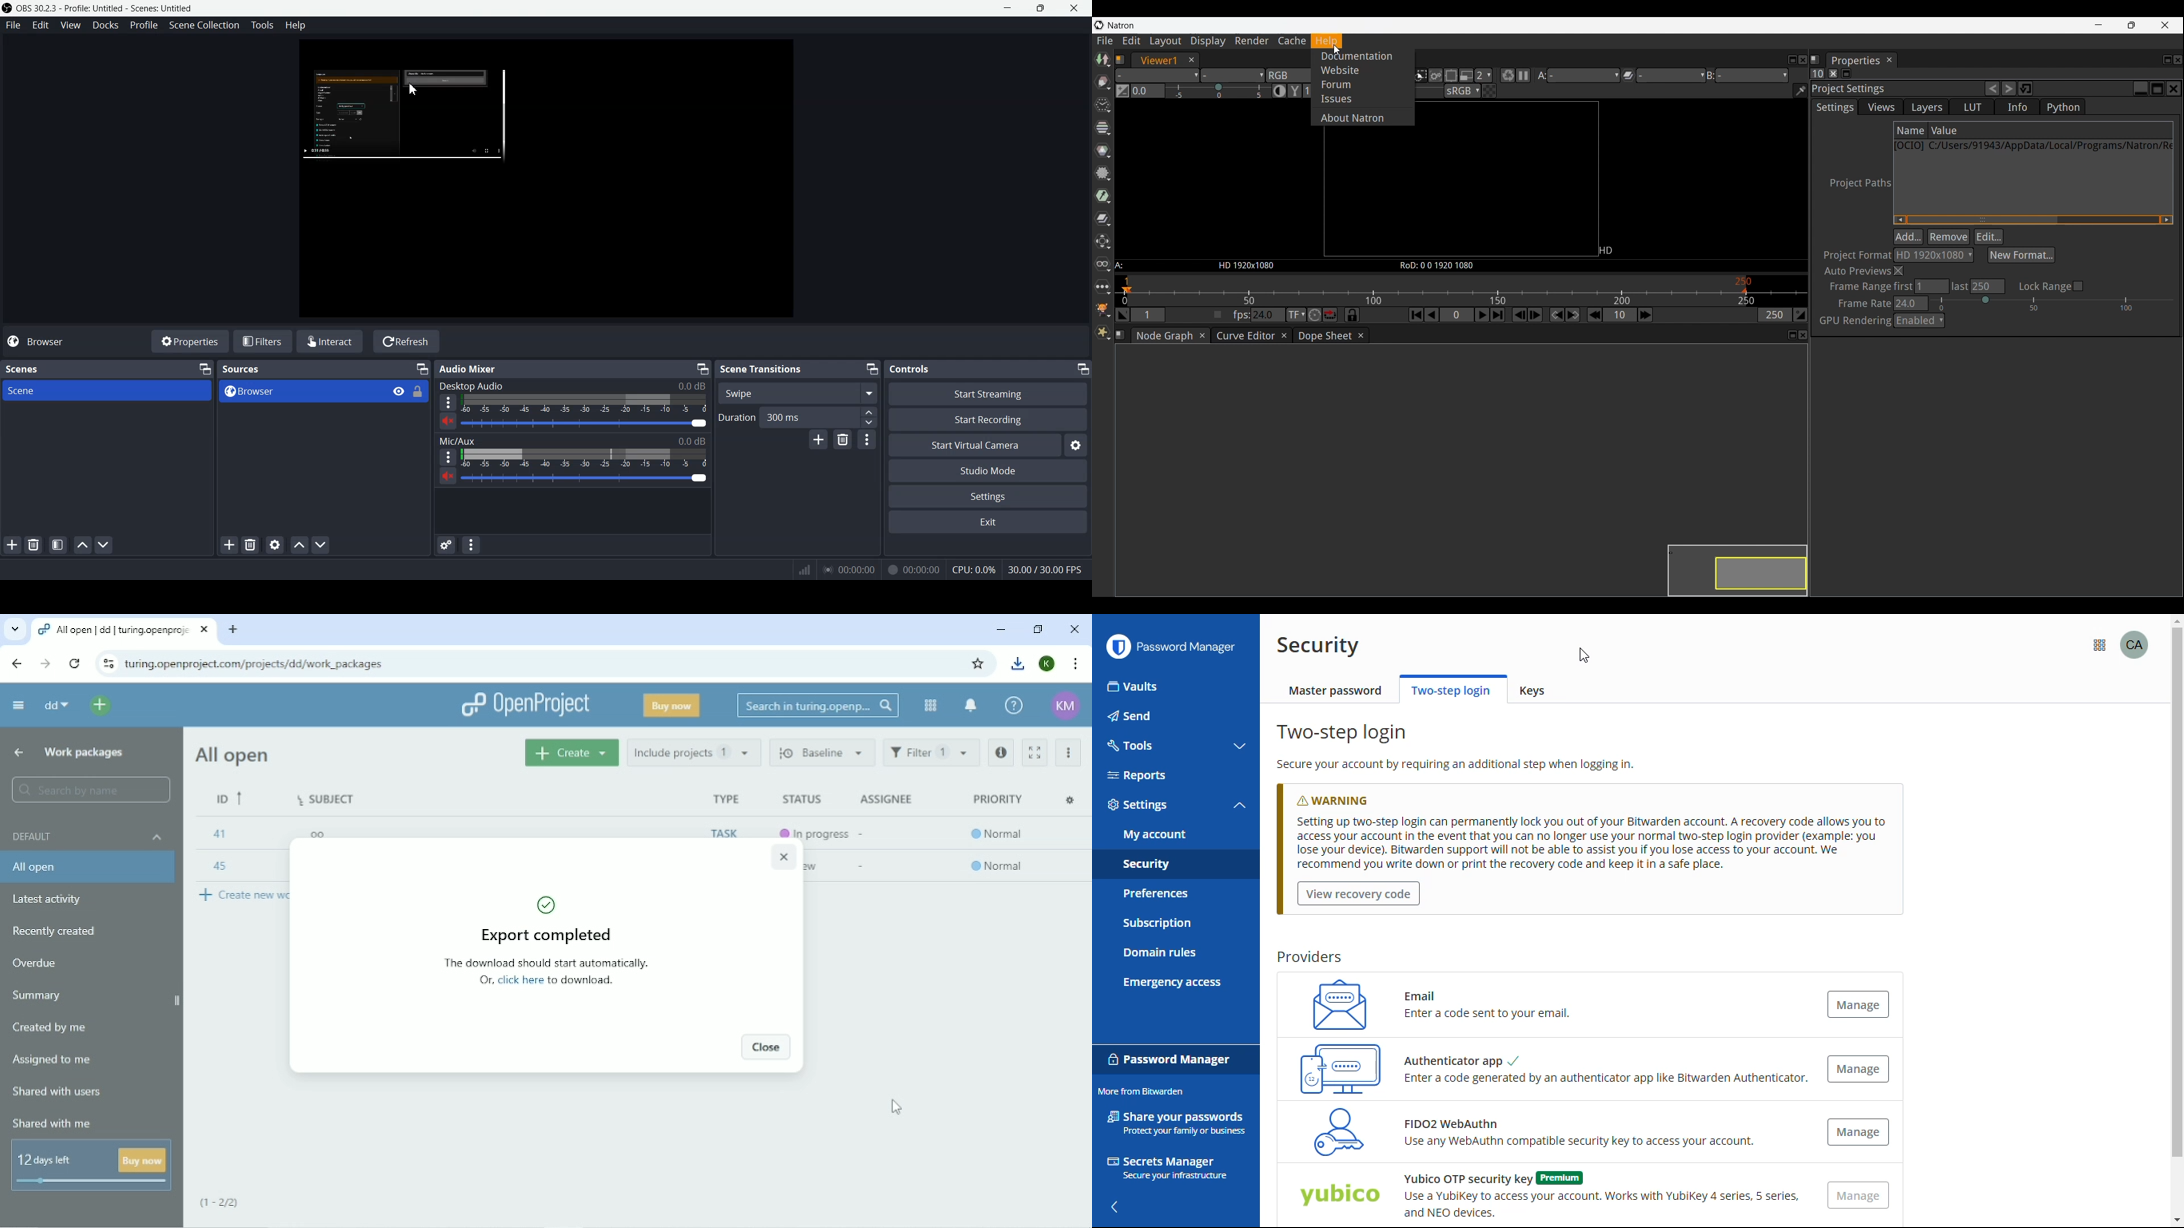 Image resolution: width=2184 pixels, height=1232 pixels. Describe the element at coordinates (1193, 647) in the screenshot. I see `password manager` at that location.